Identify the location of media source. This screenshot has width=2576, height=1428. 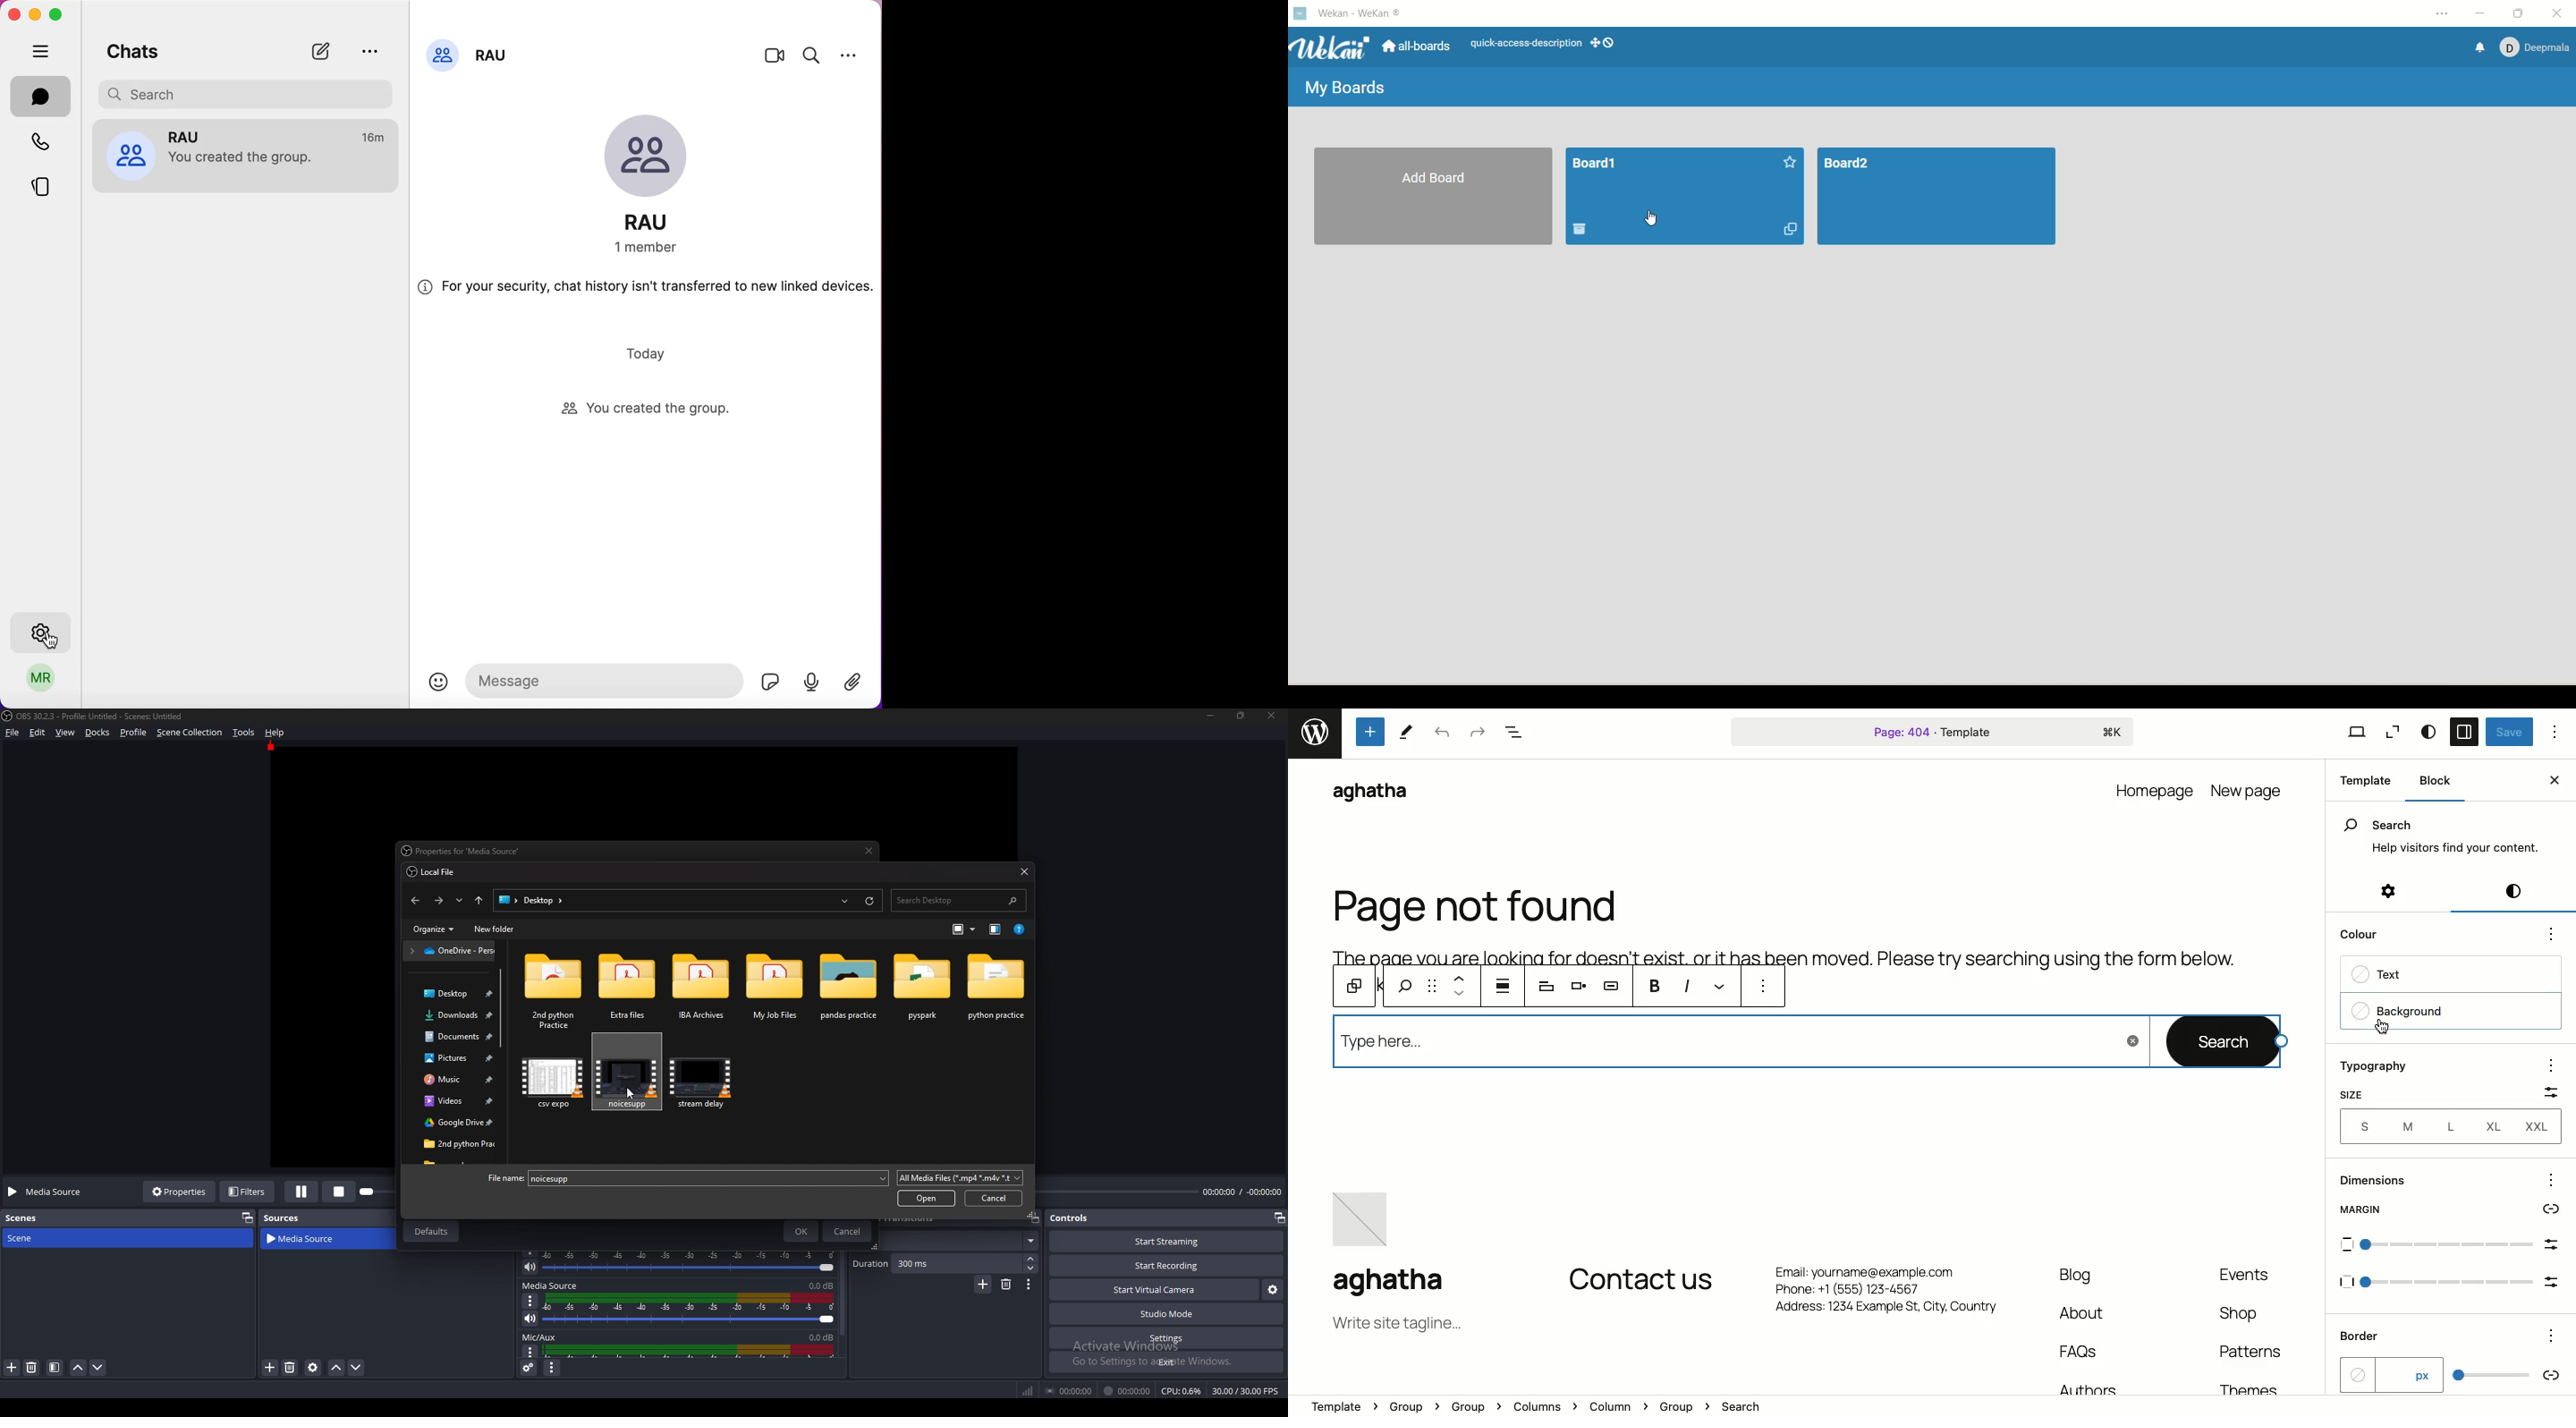
(310, 1239).